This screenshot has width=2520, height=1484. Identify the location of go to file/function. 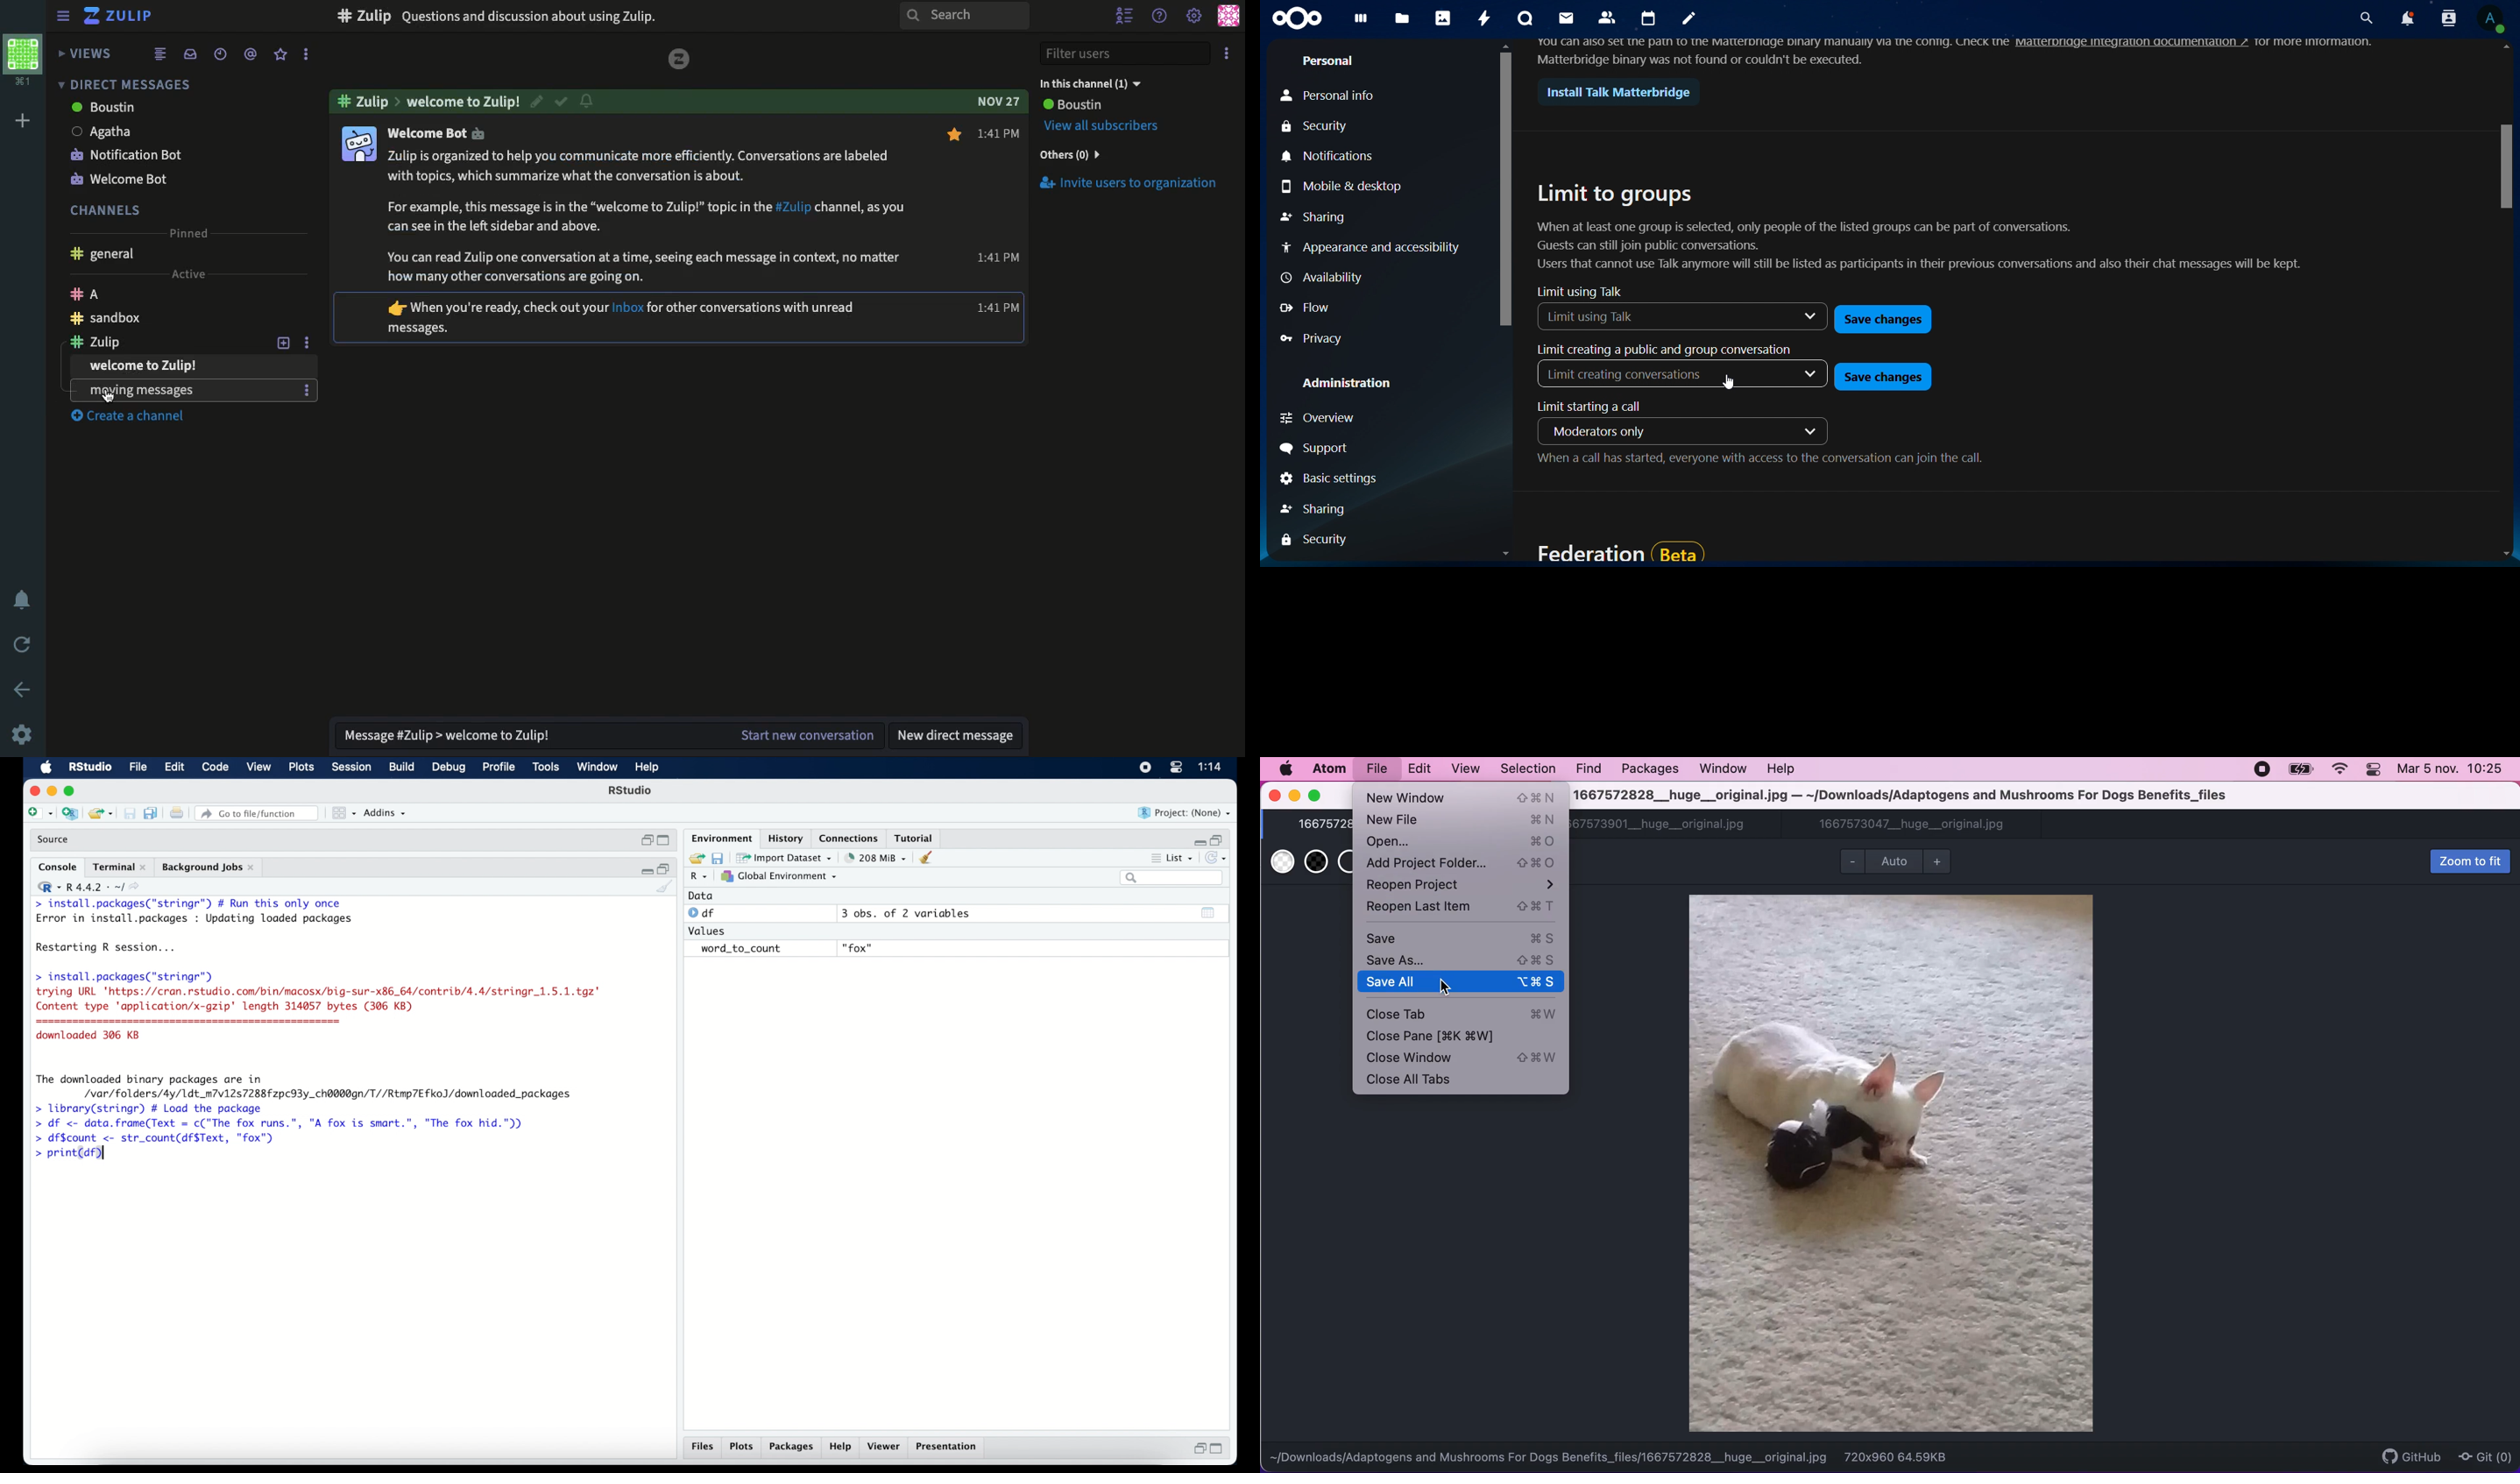
(259, 814).